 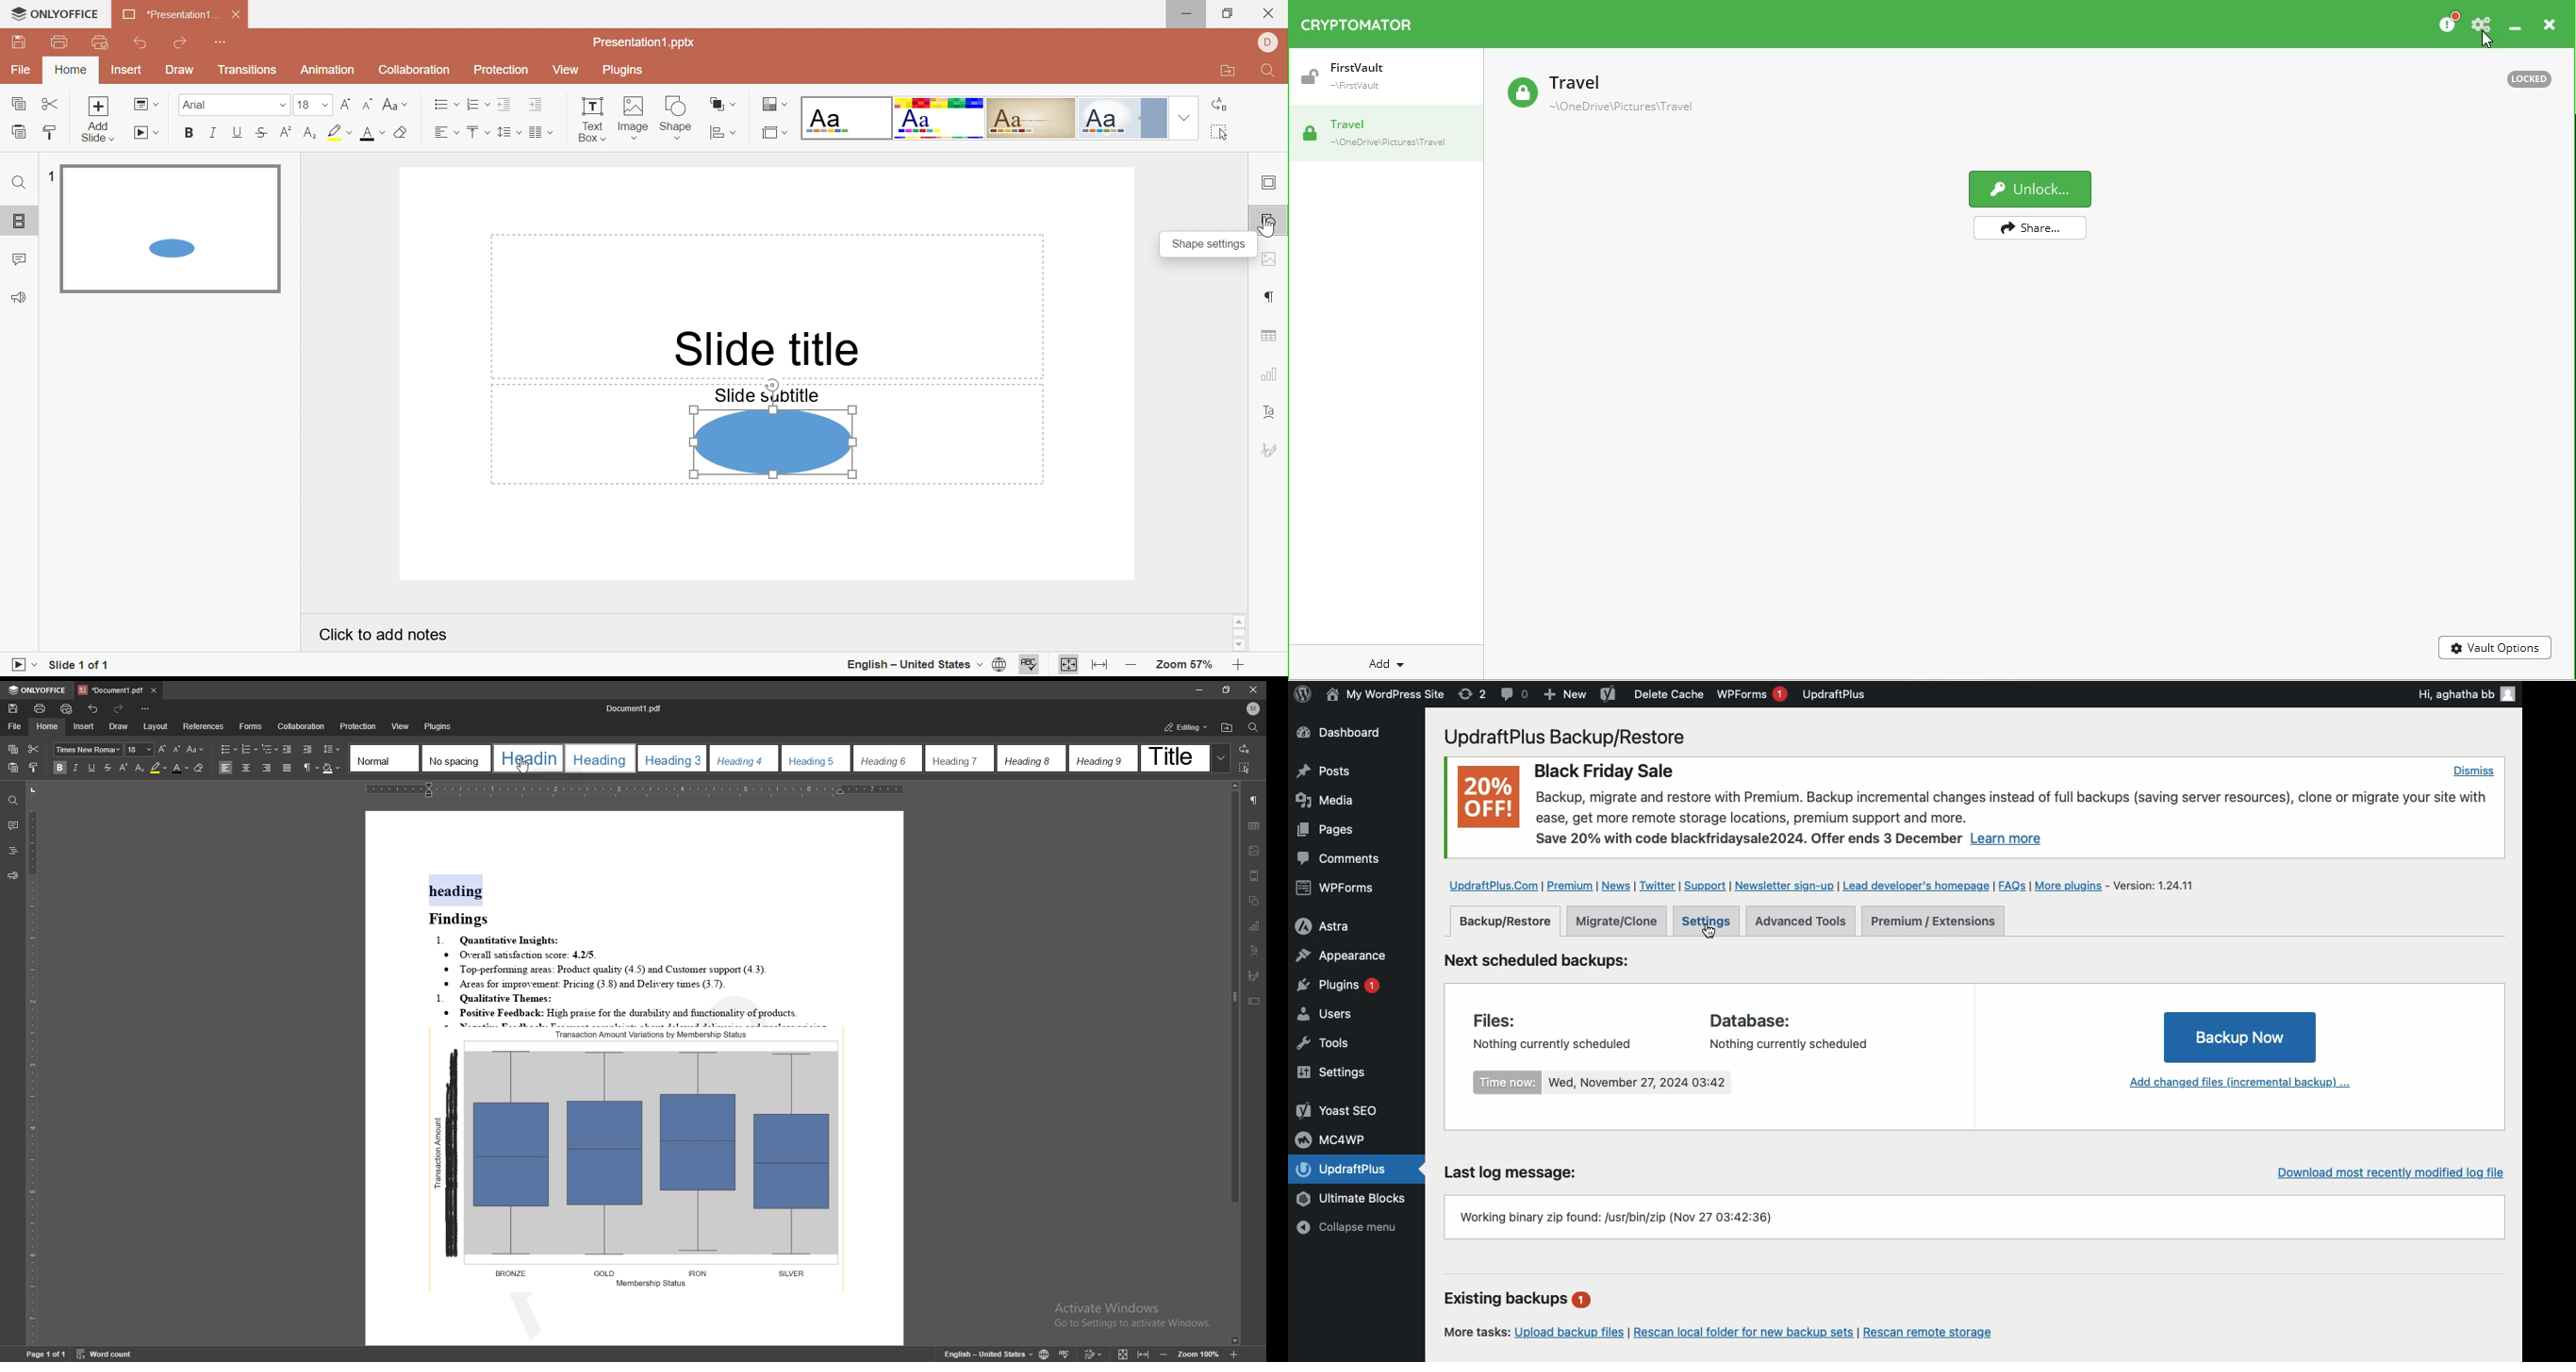 I want to click on Increase Indent, so click(x=534, y=105).